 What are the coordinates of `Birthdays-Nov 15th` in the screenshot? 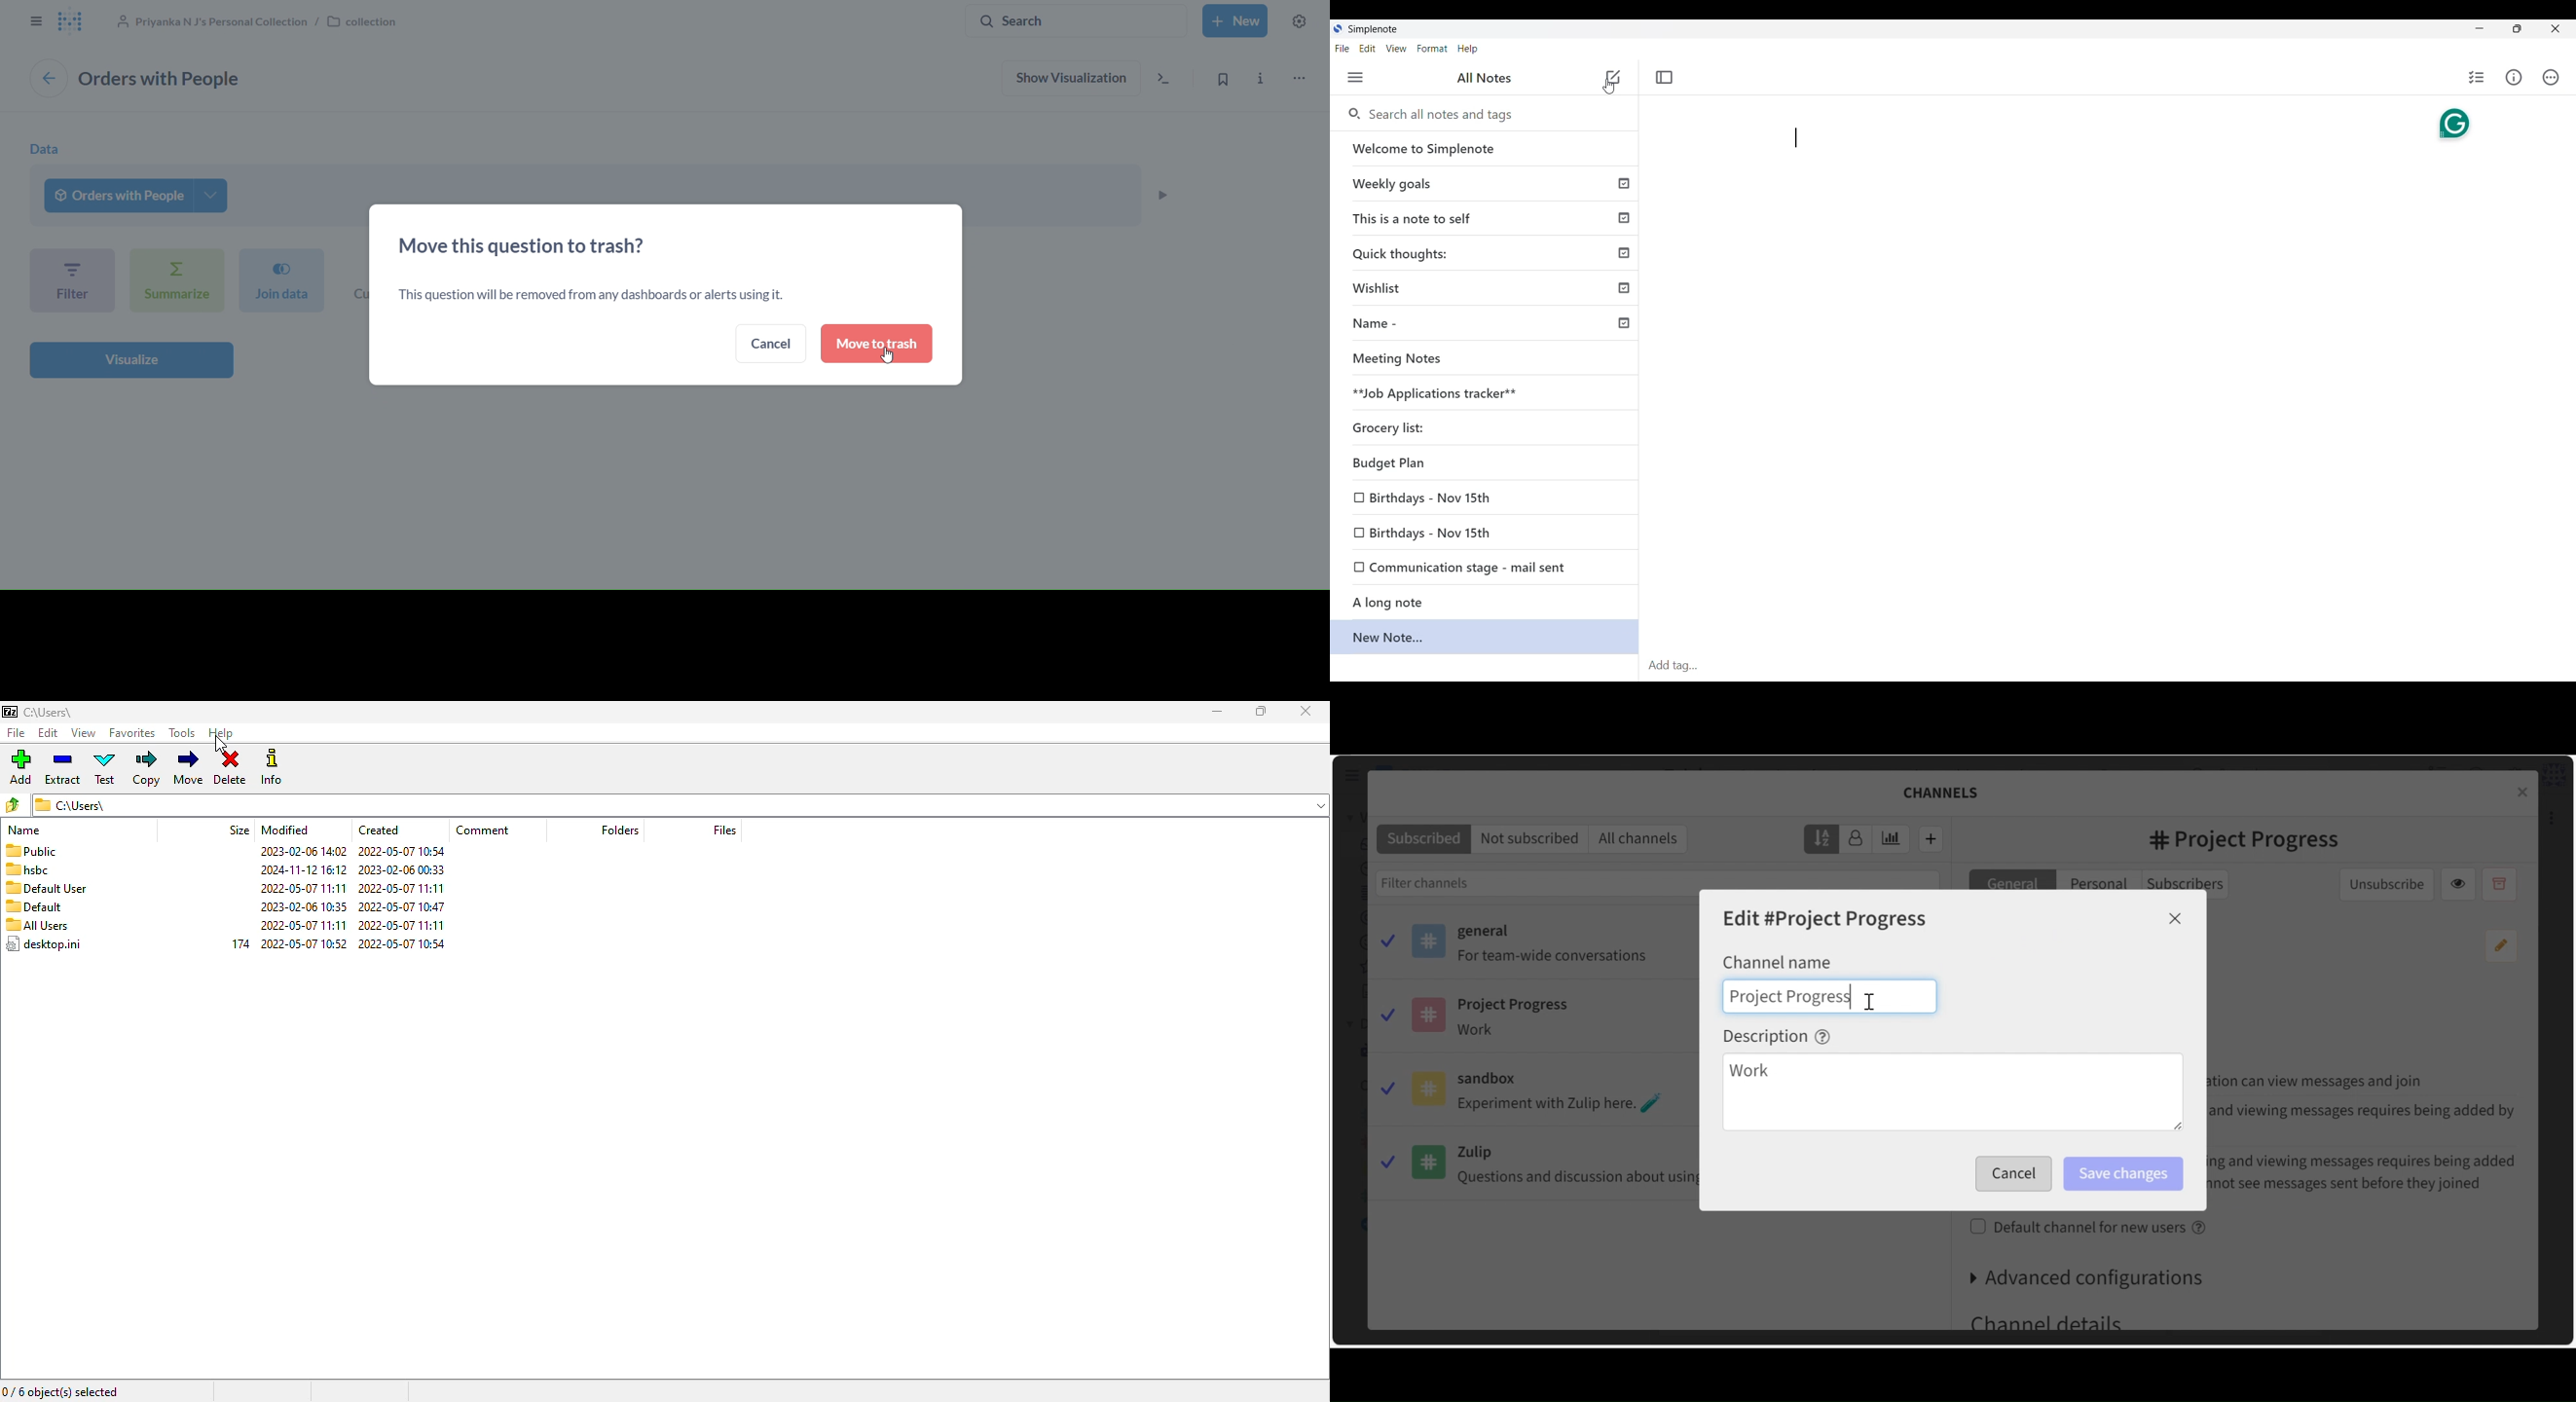 It's located at (1435, 535).